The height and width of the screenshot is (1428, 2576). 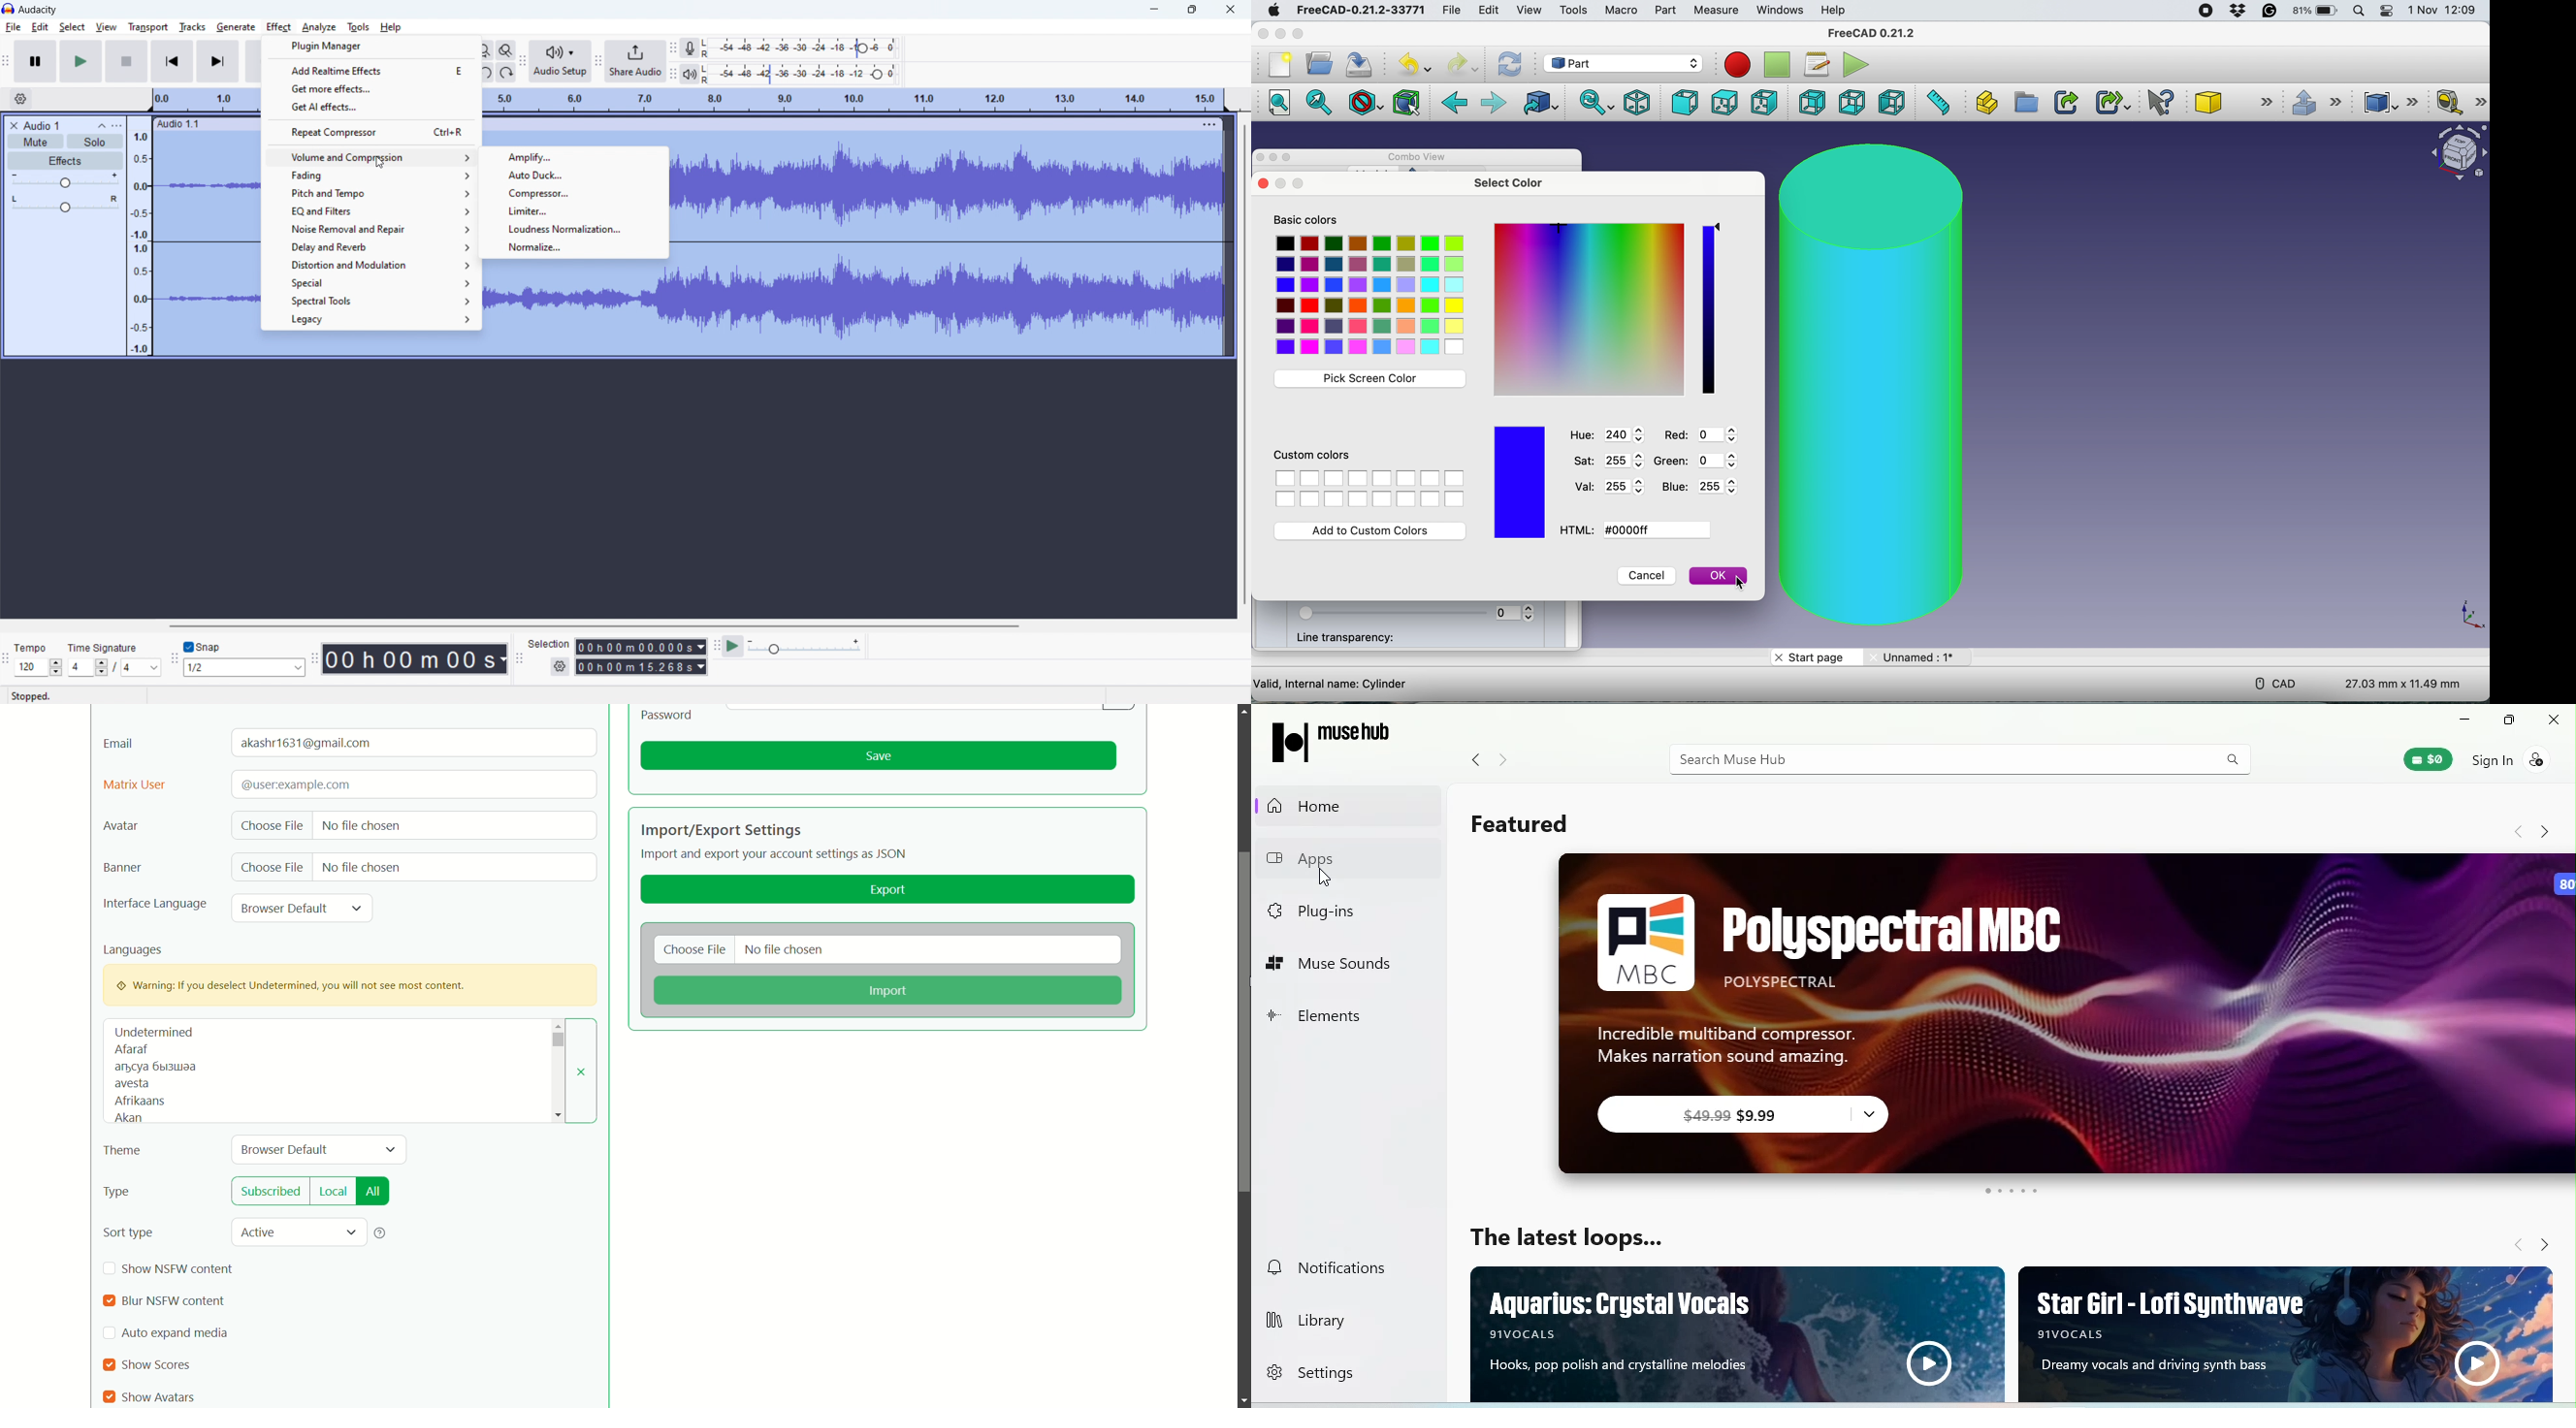 I want to click on date and time, so click(x=2442, y=10).